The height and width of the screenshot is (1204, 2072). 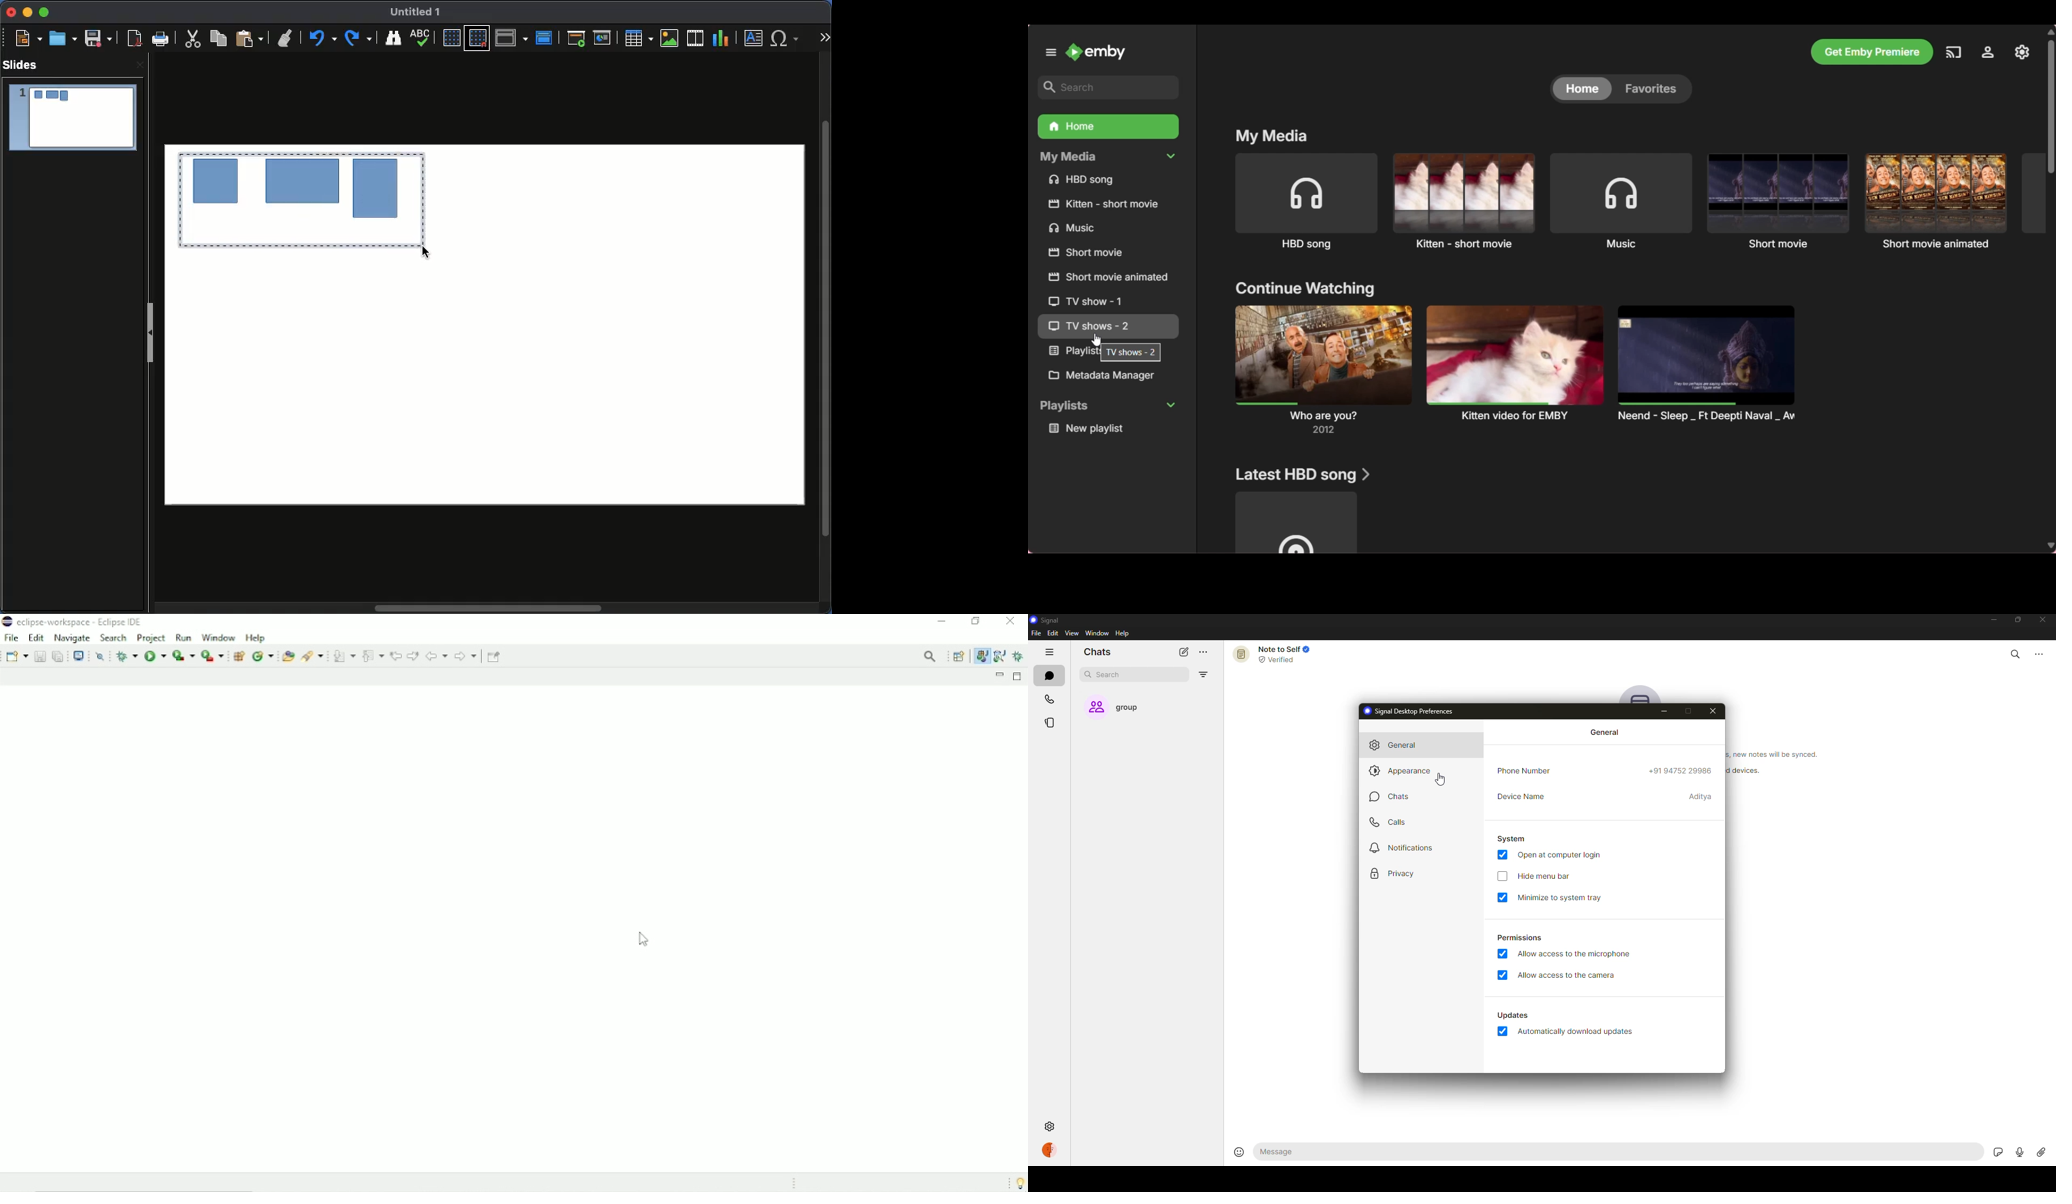 I want to click on minimize, so click(x=1562, y=898).